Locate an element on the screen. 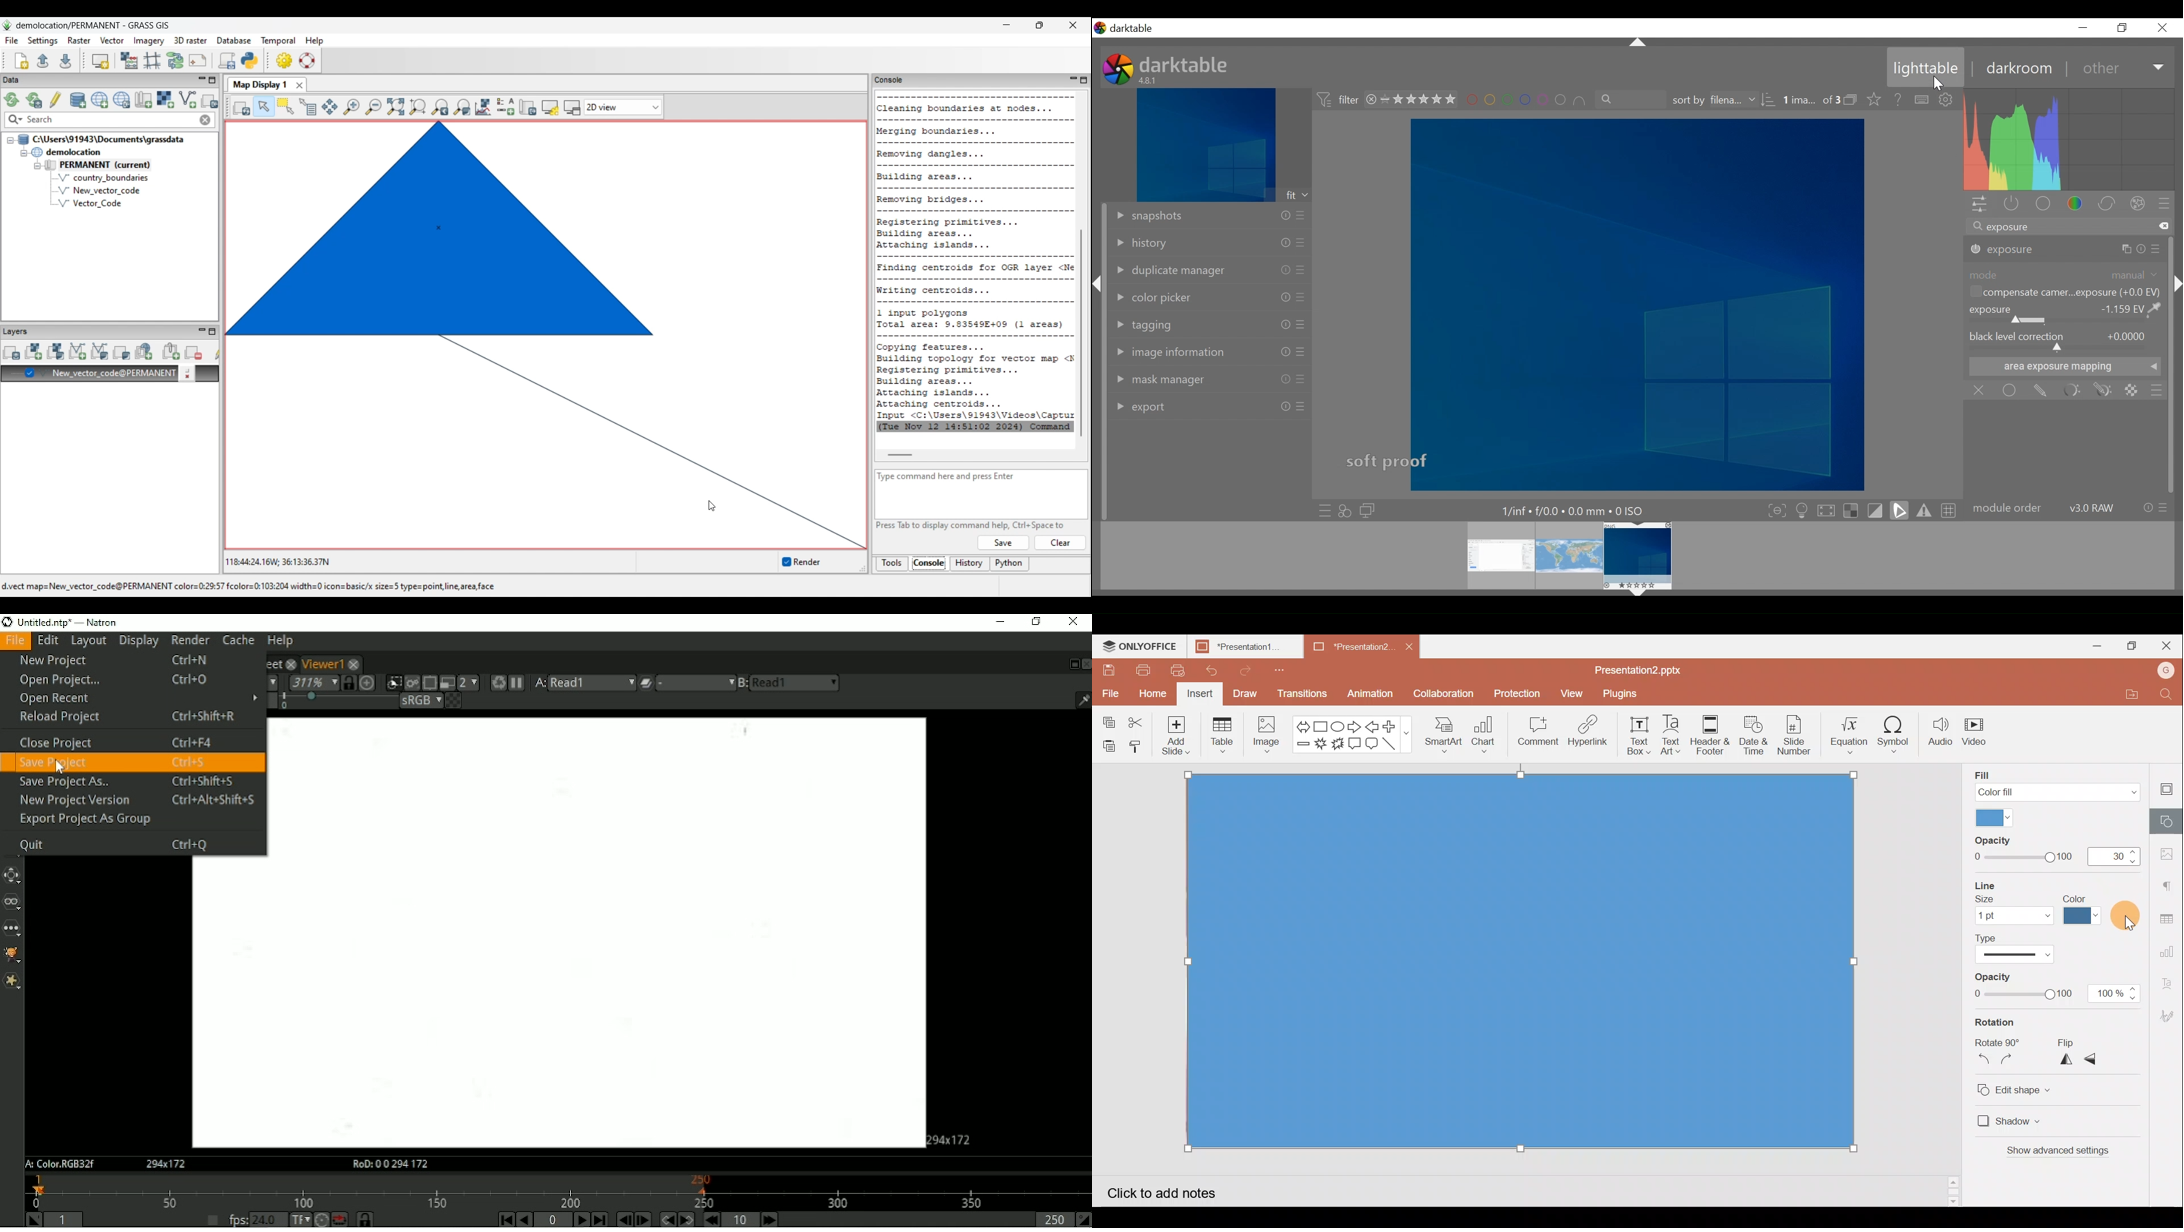  Collapse  is located at coordinates (2176, 283).